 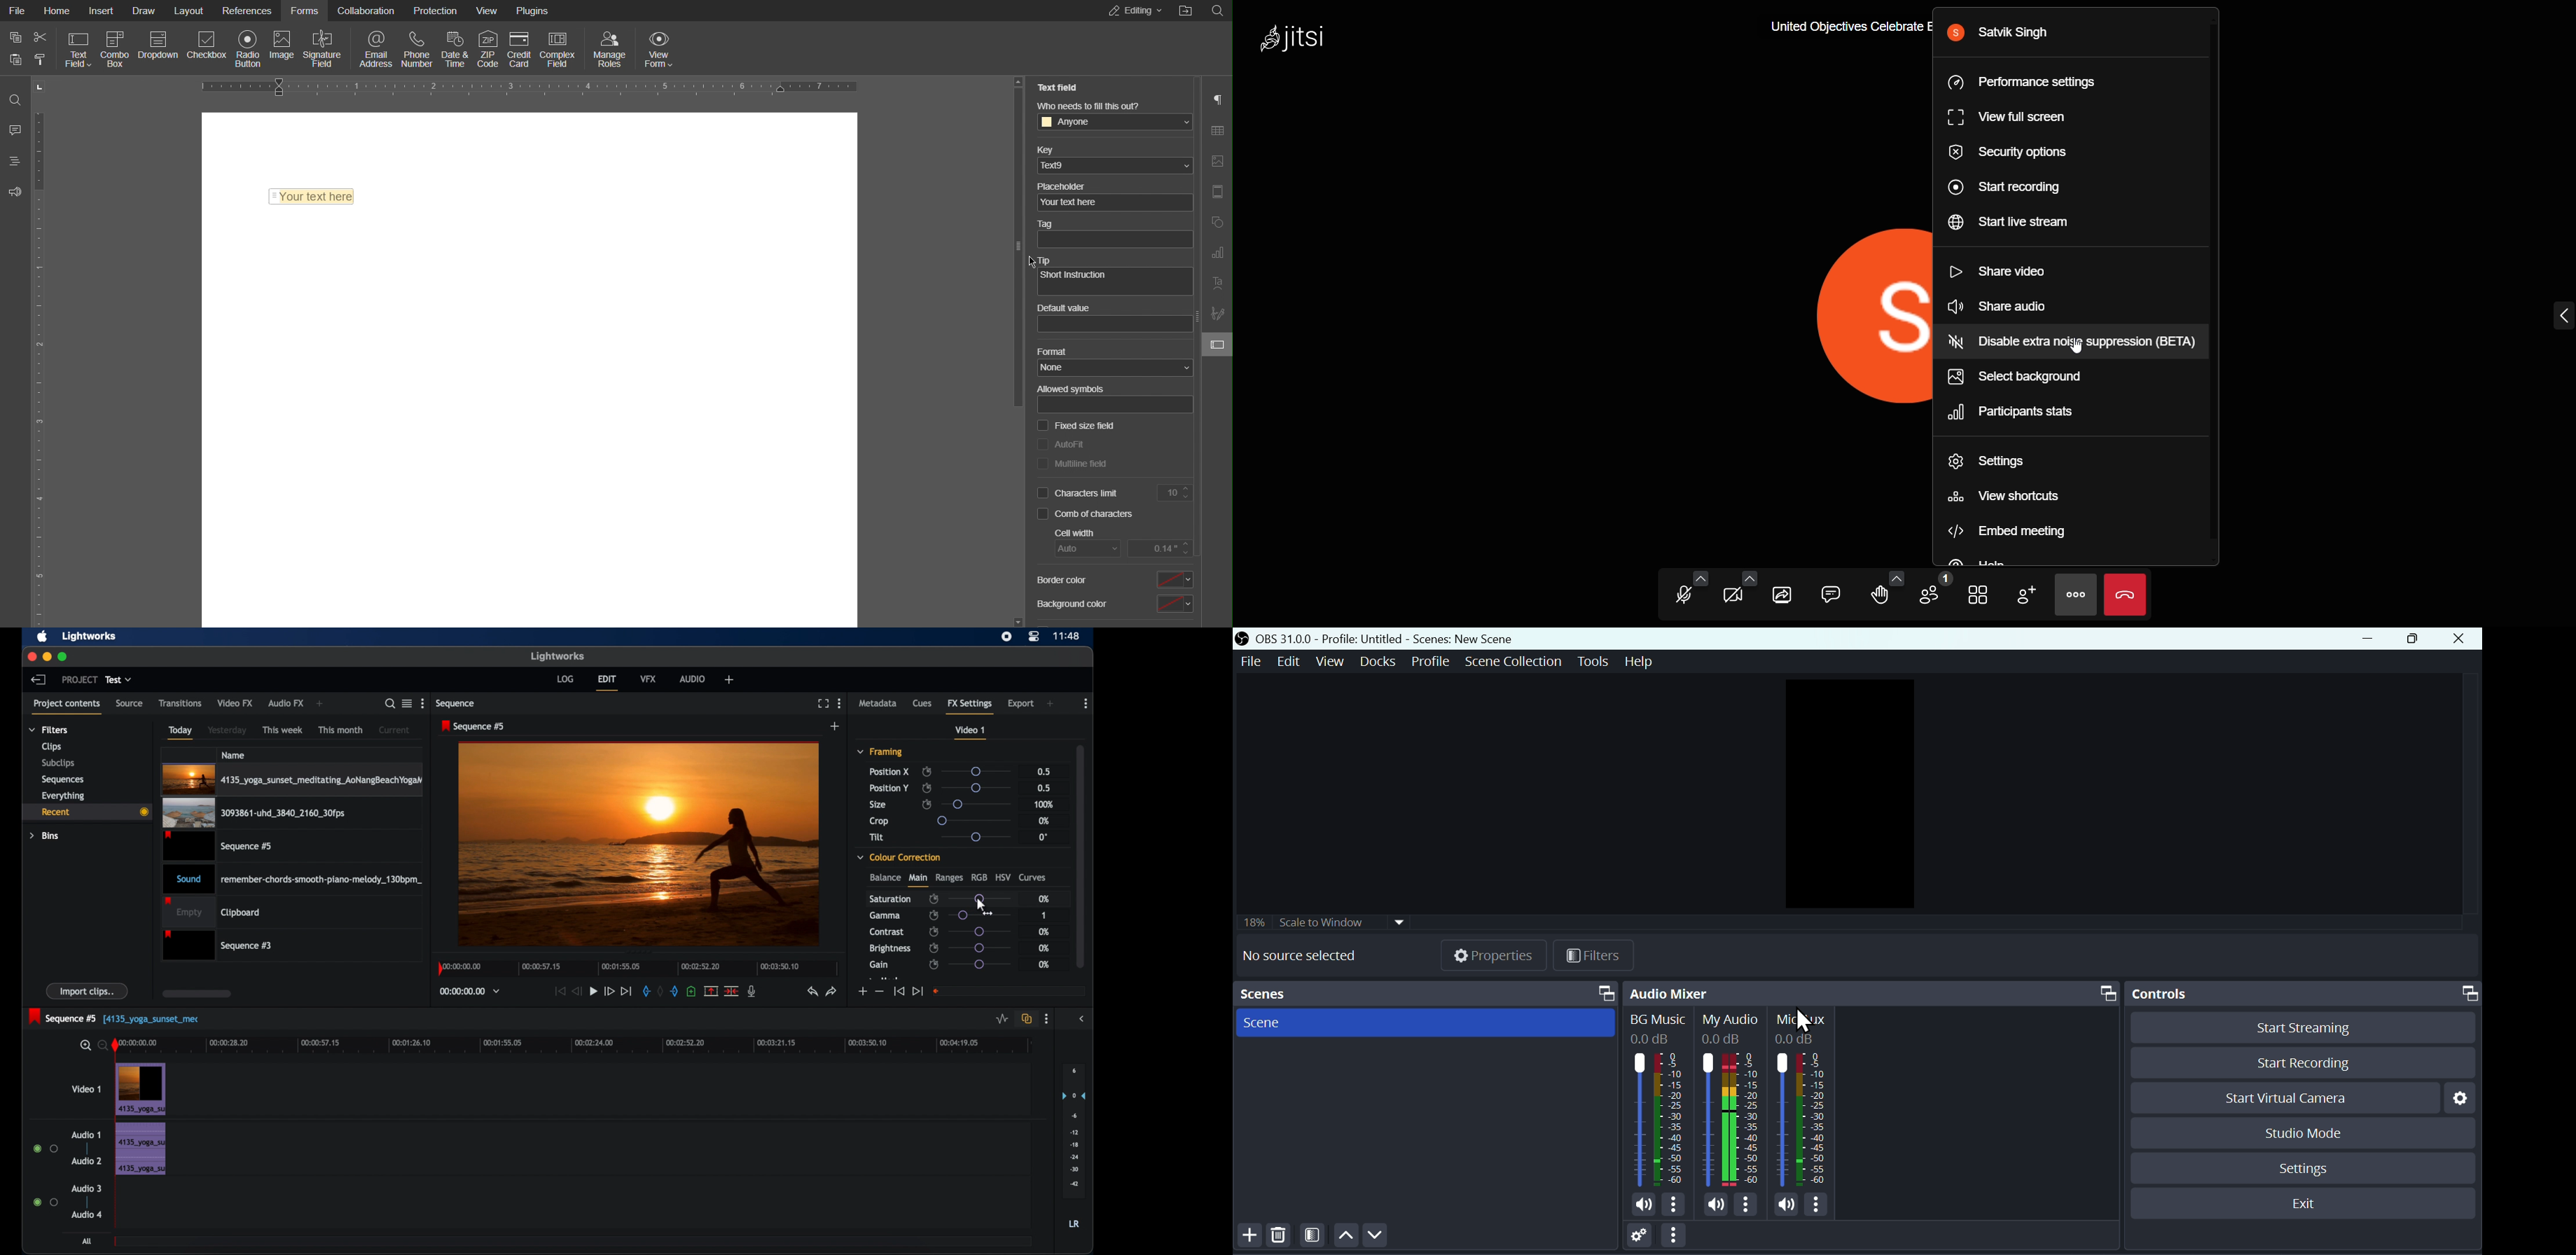 What do you see at coordinates (196, 994) in the screenshot?
I see `scroll box` at bounding box center [196, 994].